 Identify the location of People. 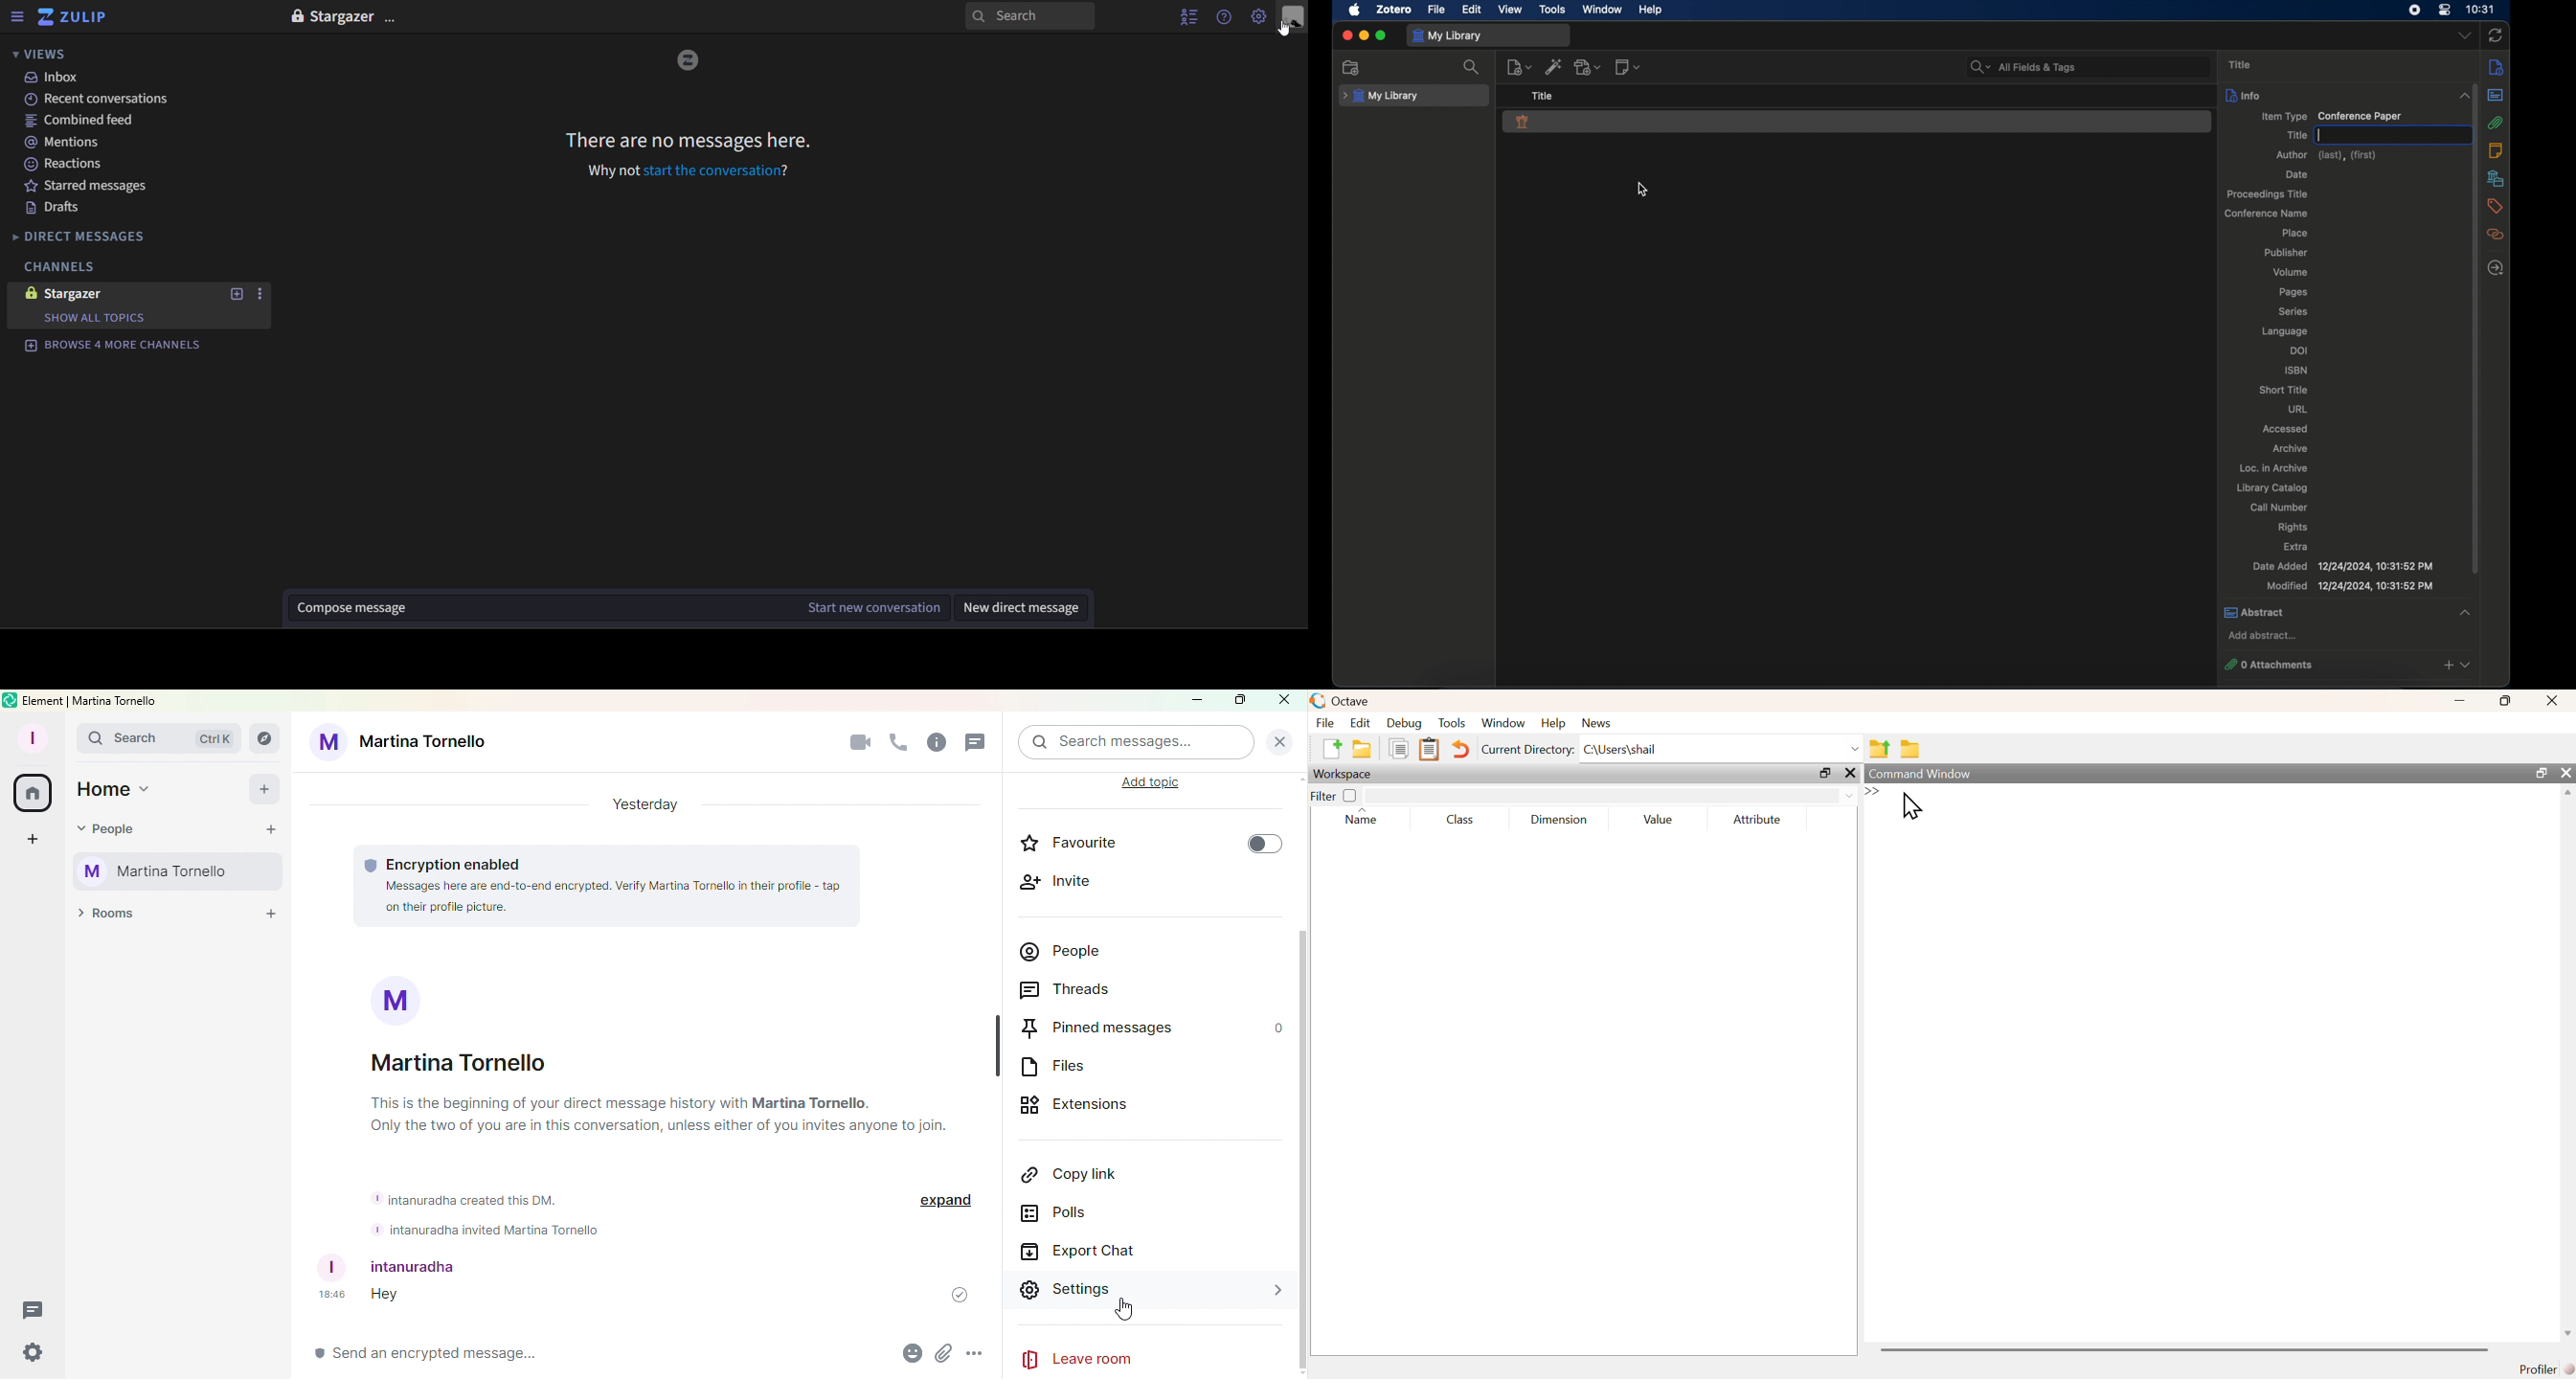
(1099, 950).